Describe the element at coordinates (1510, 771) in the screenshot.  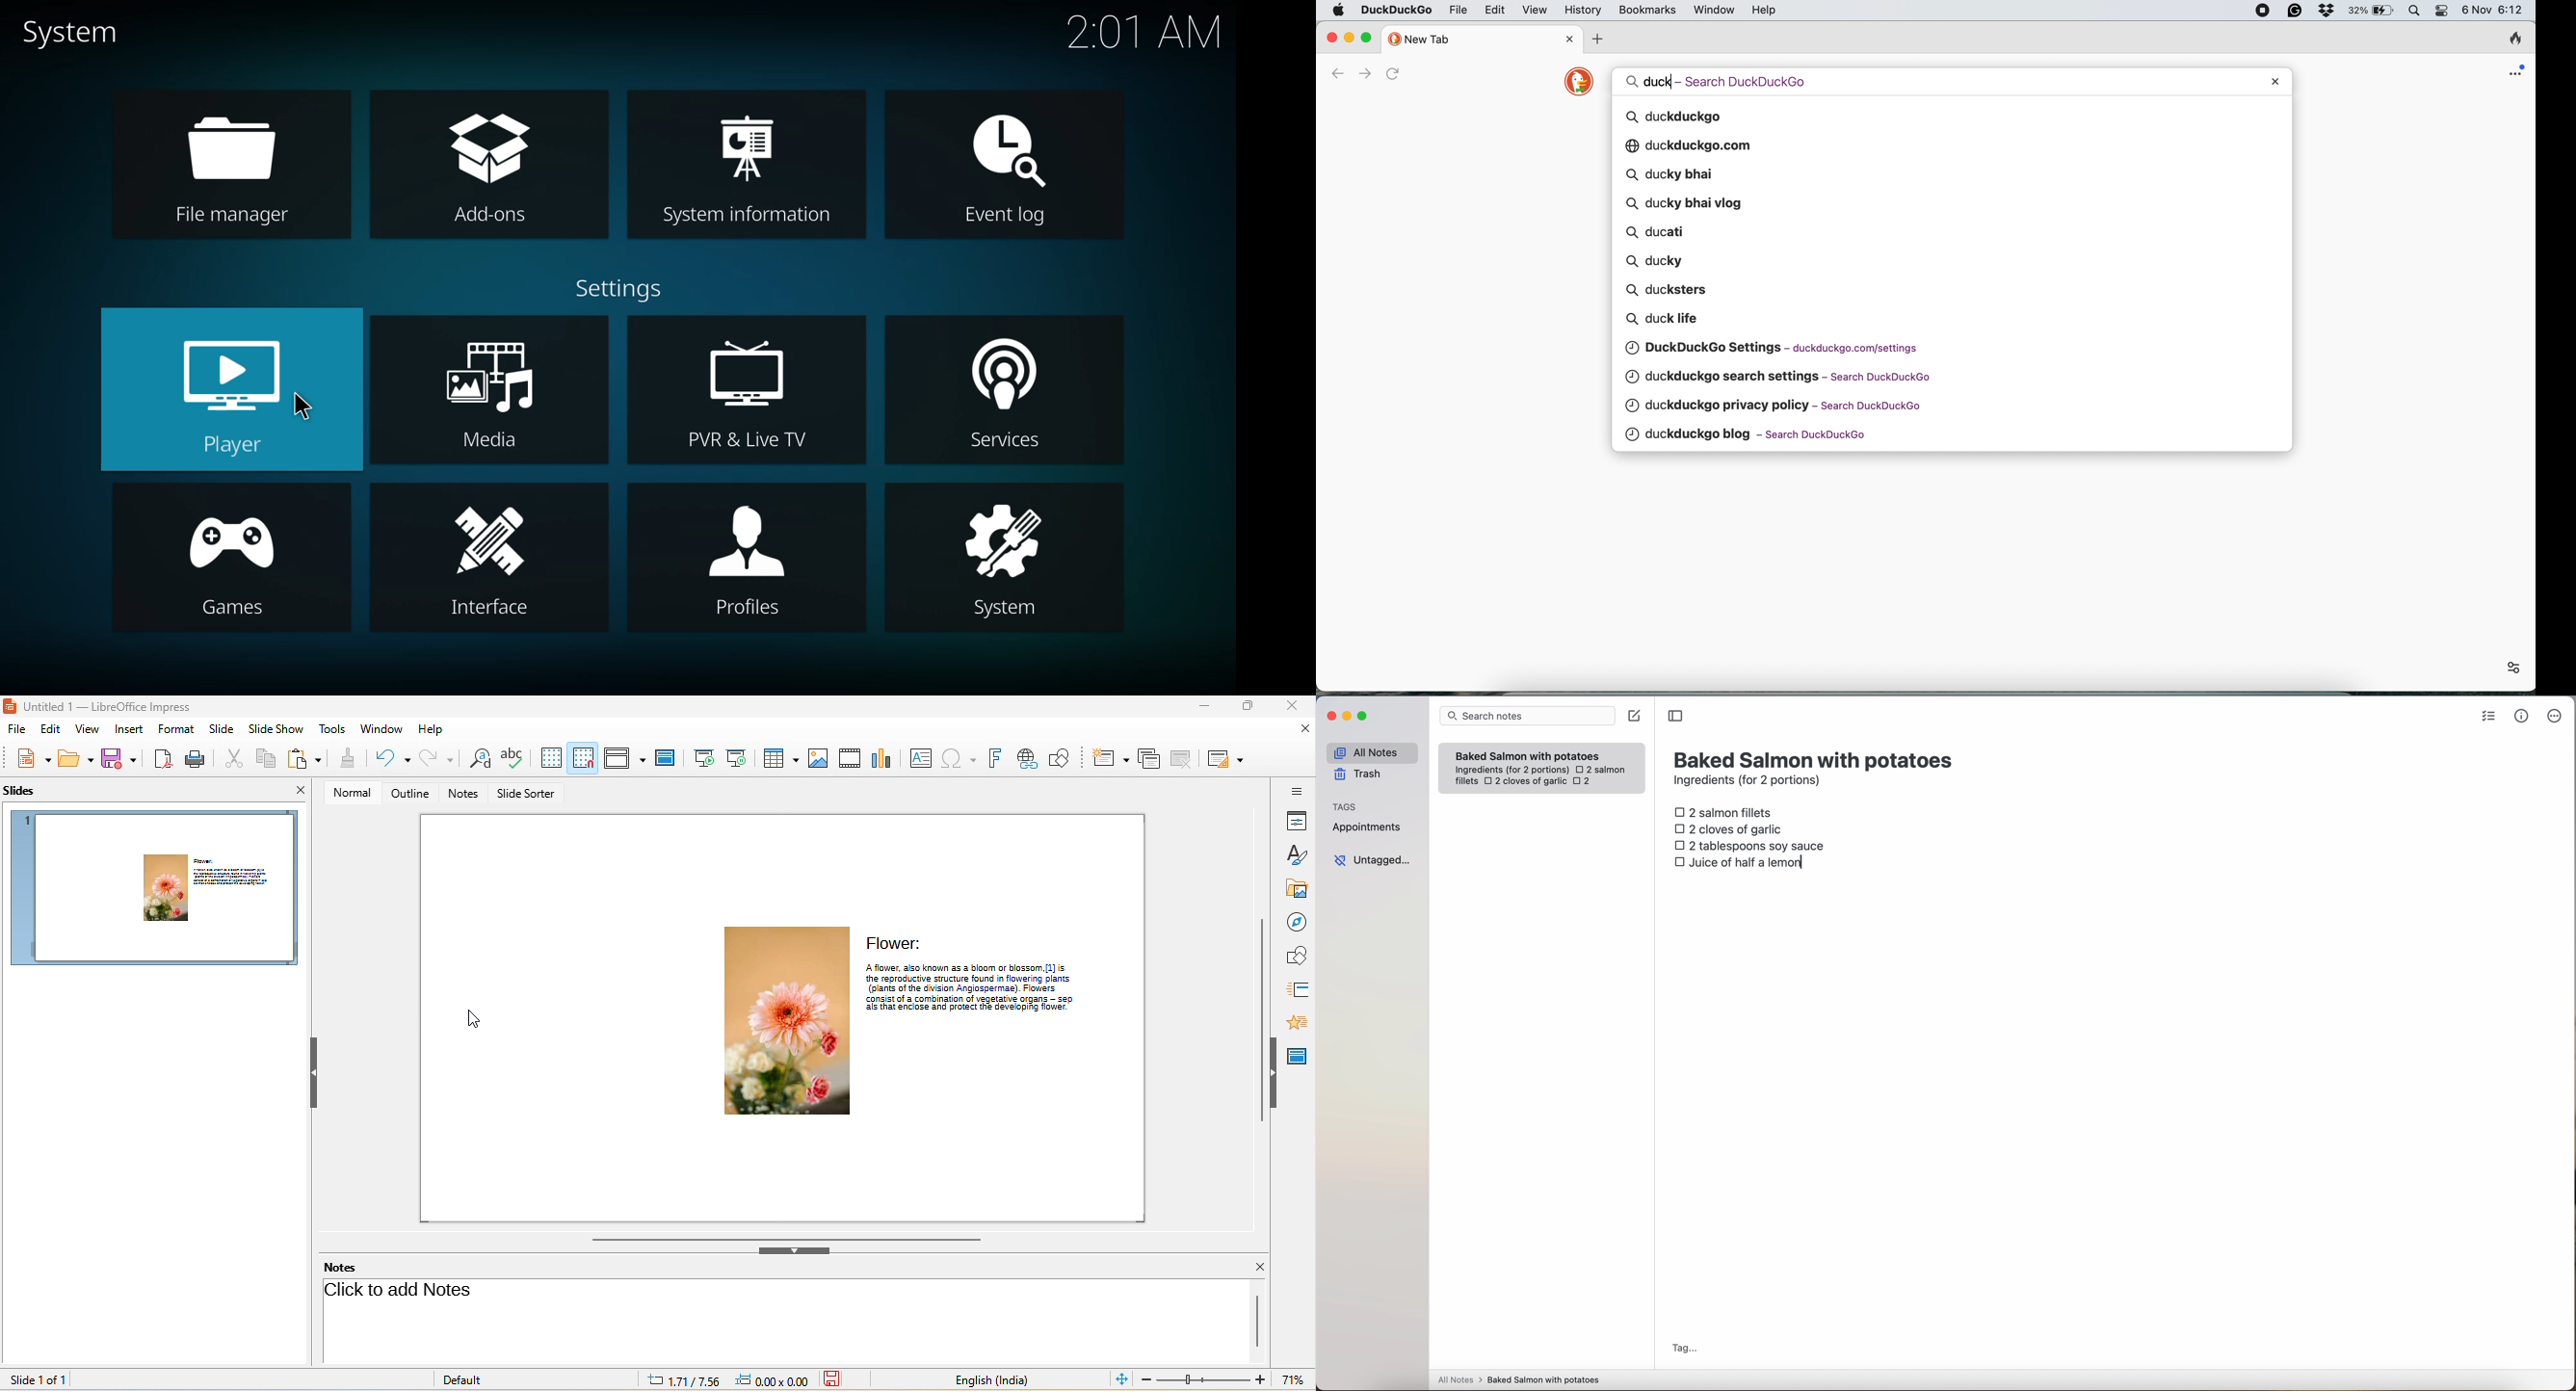
I see `ingredientes (for 2 portions)` at that location.